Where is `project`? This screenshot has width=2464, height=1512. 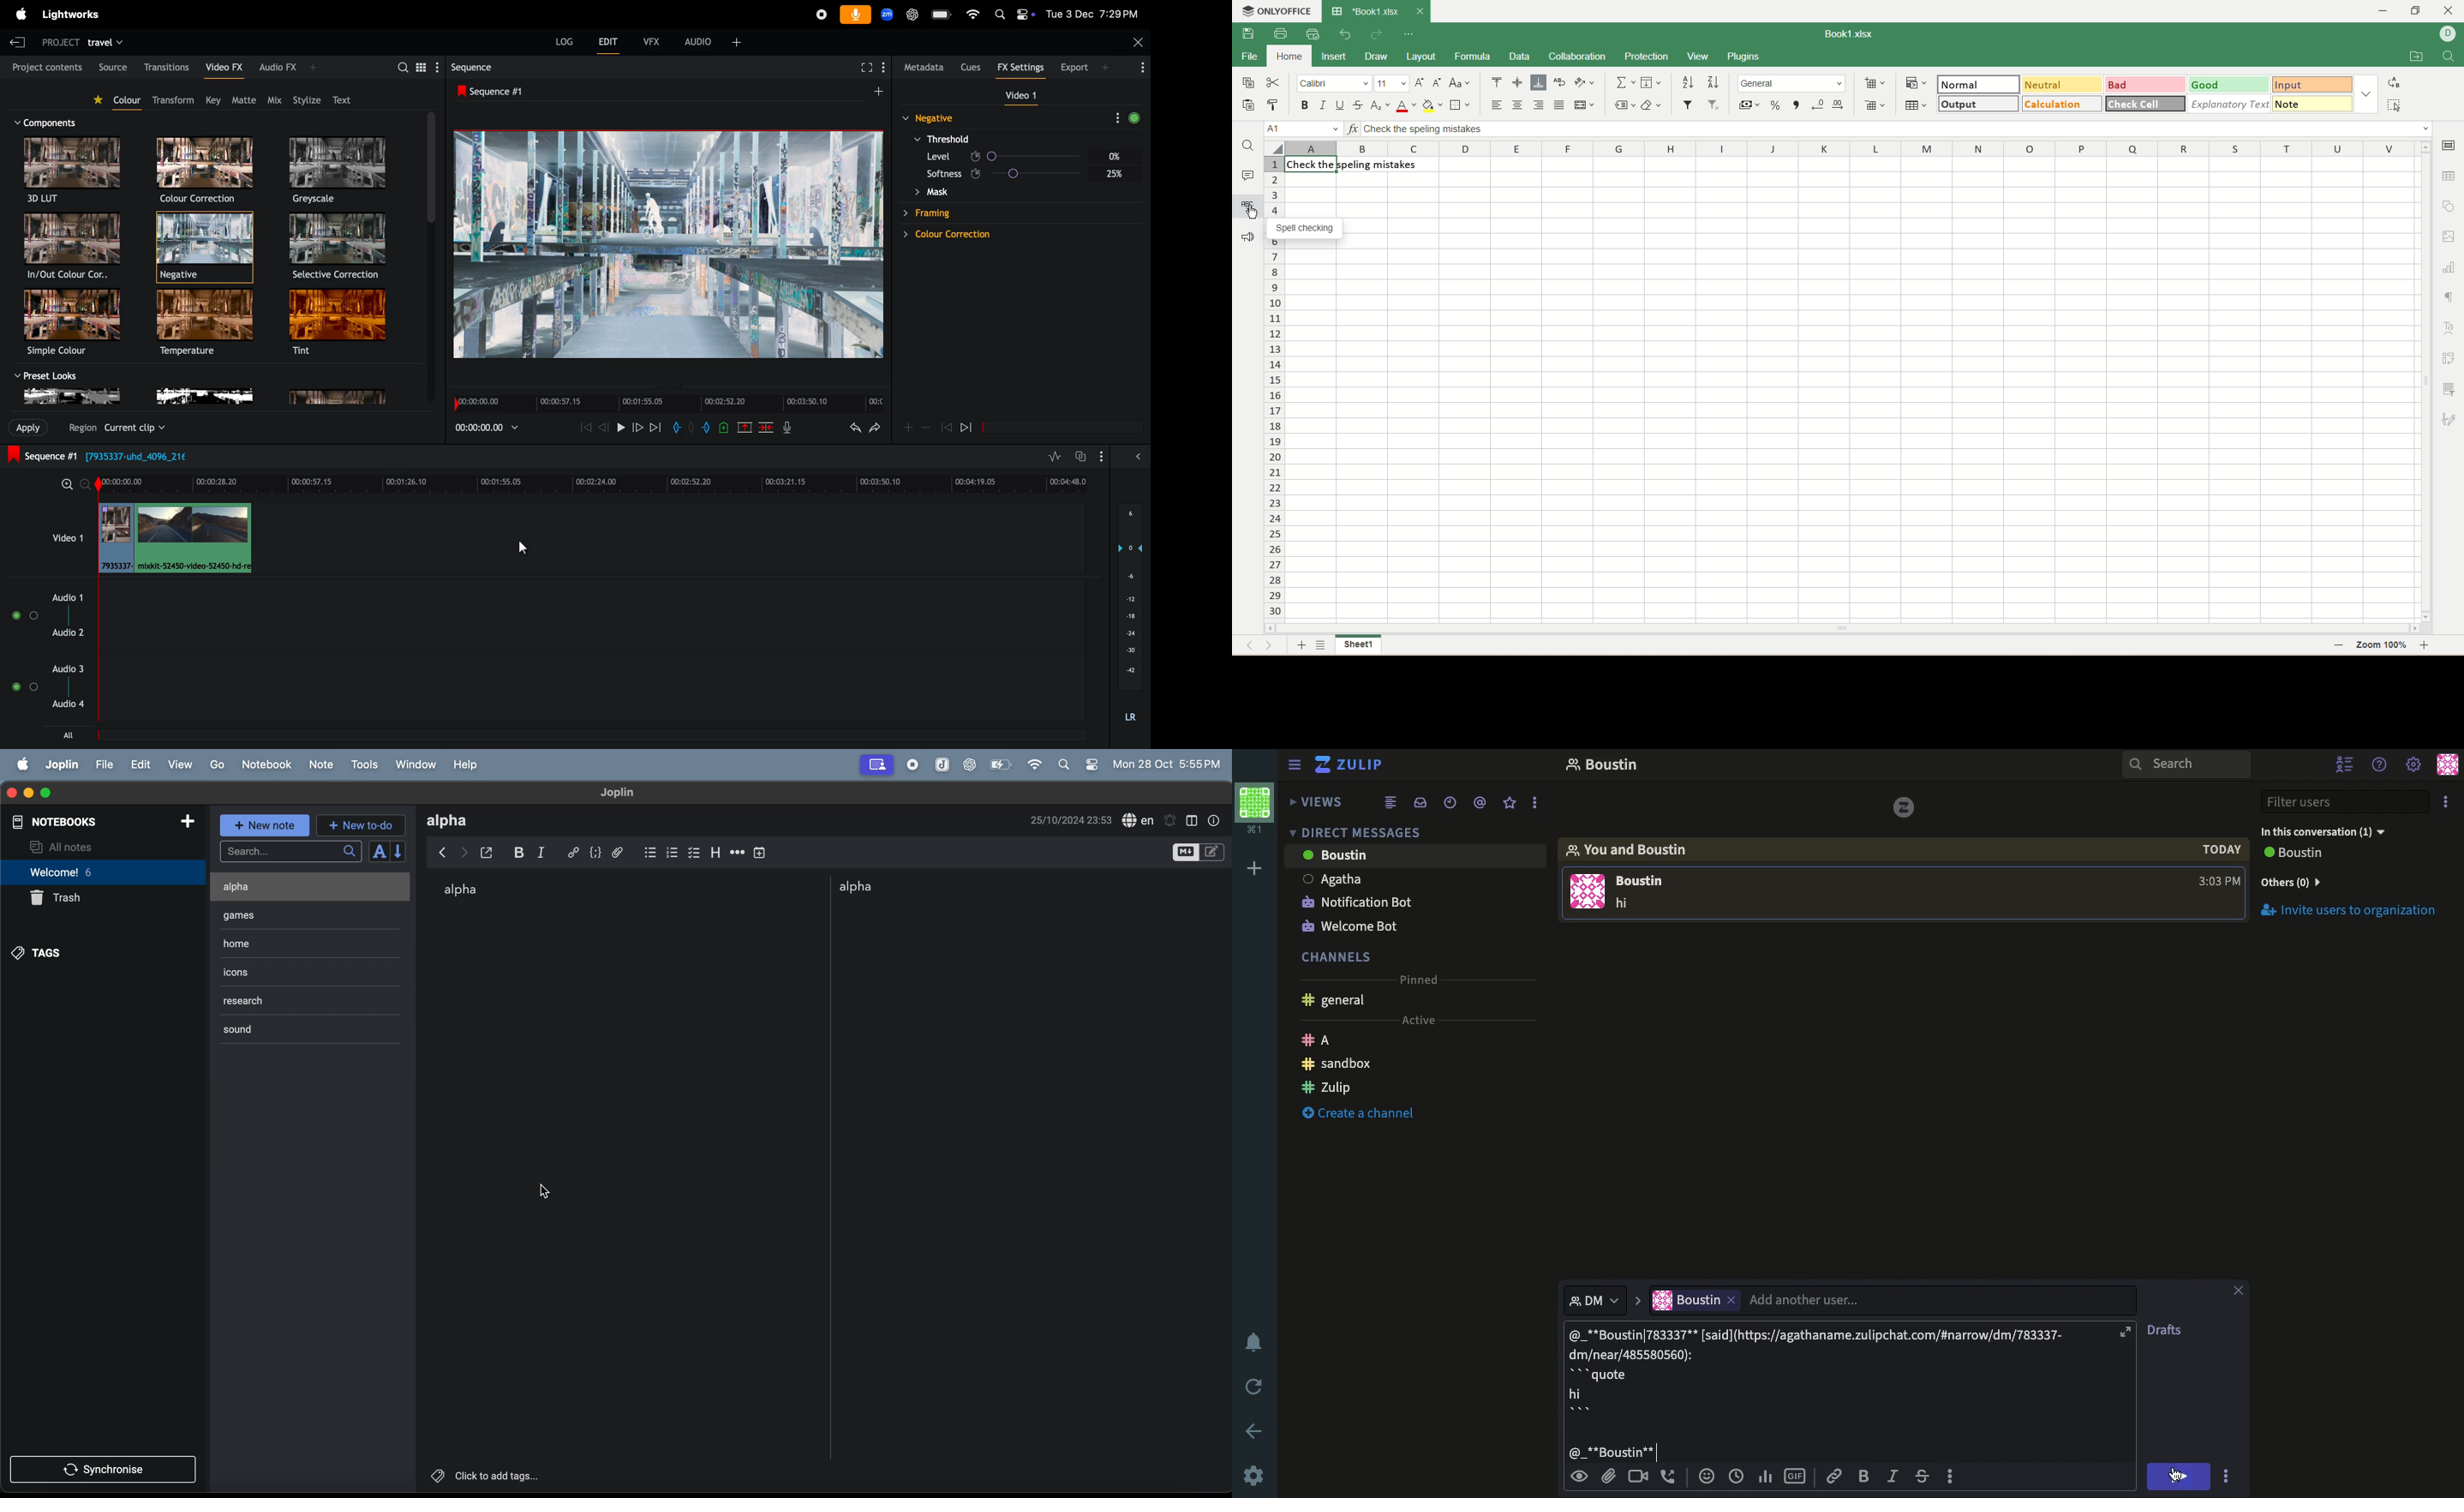
project is located at coordinates (60, 42).